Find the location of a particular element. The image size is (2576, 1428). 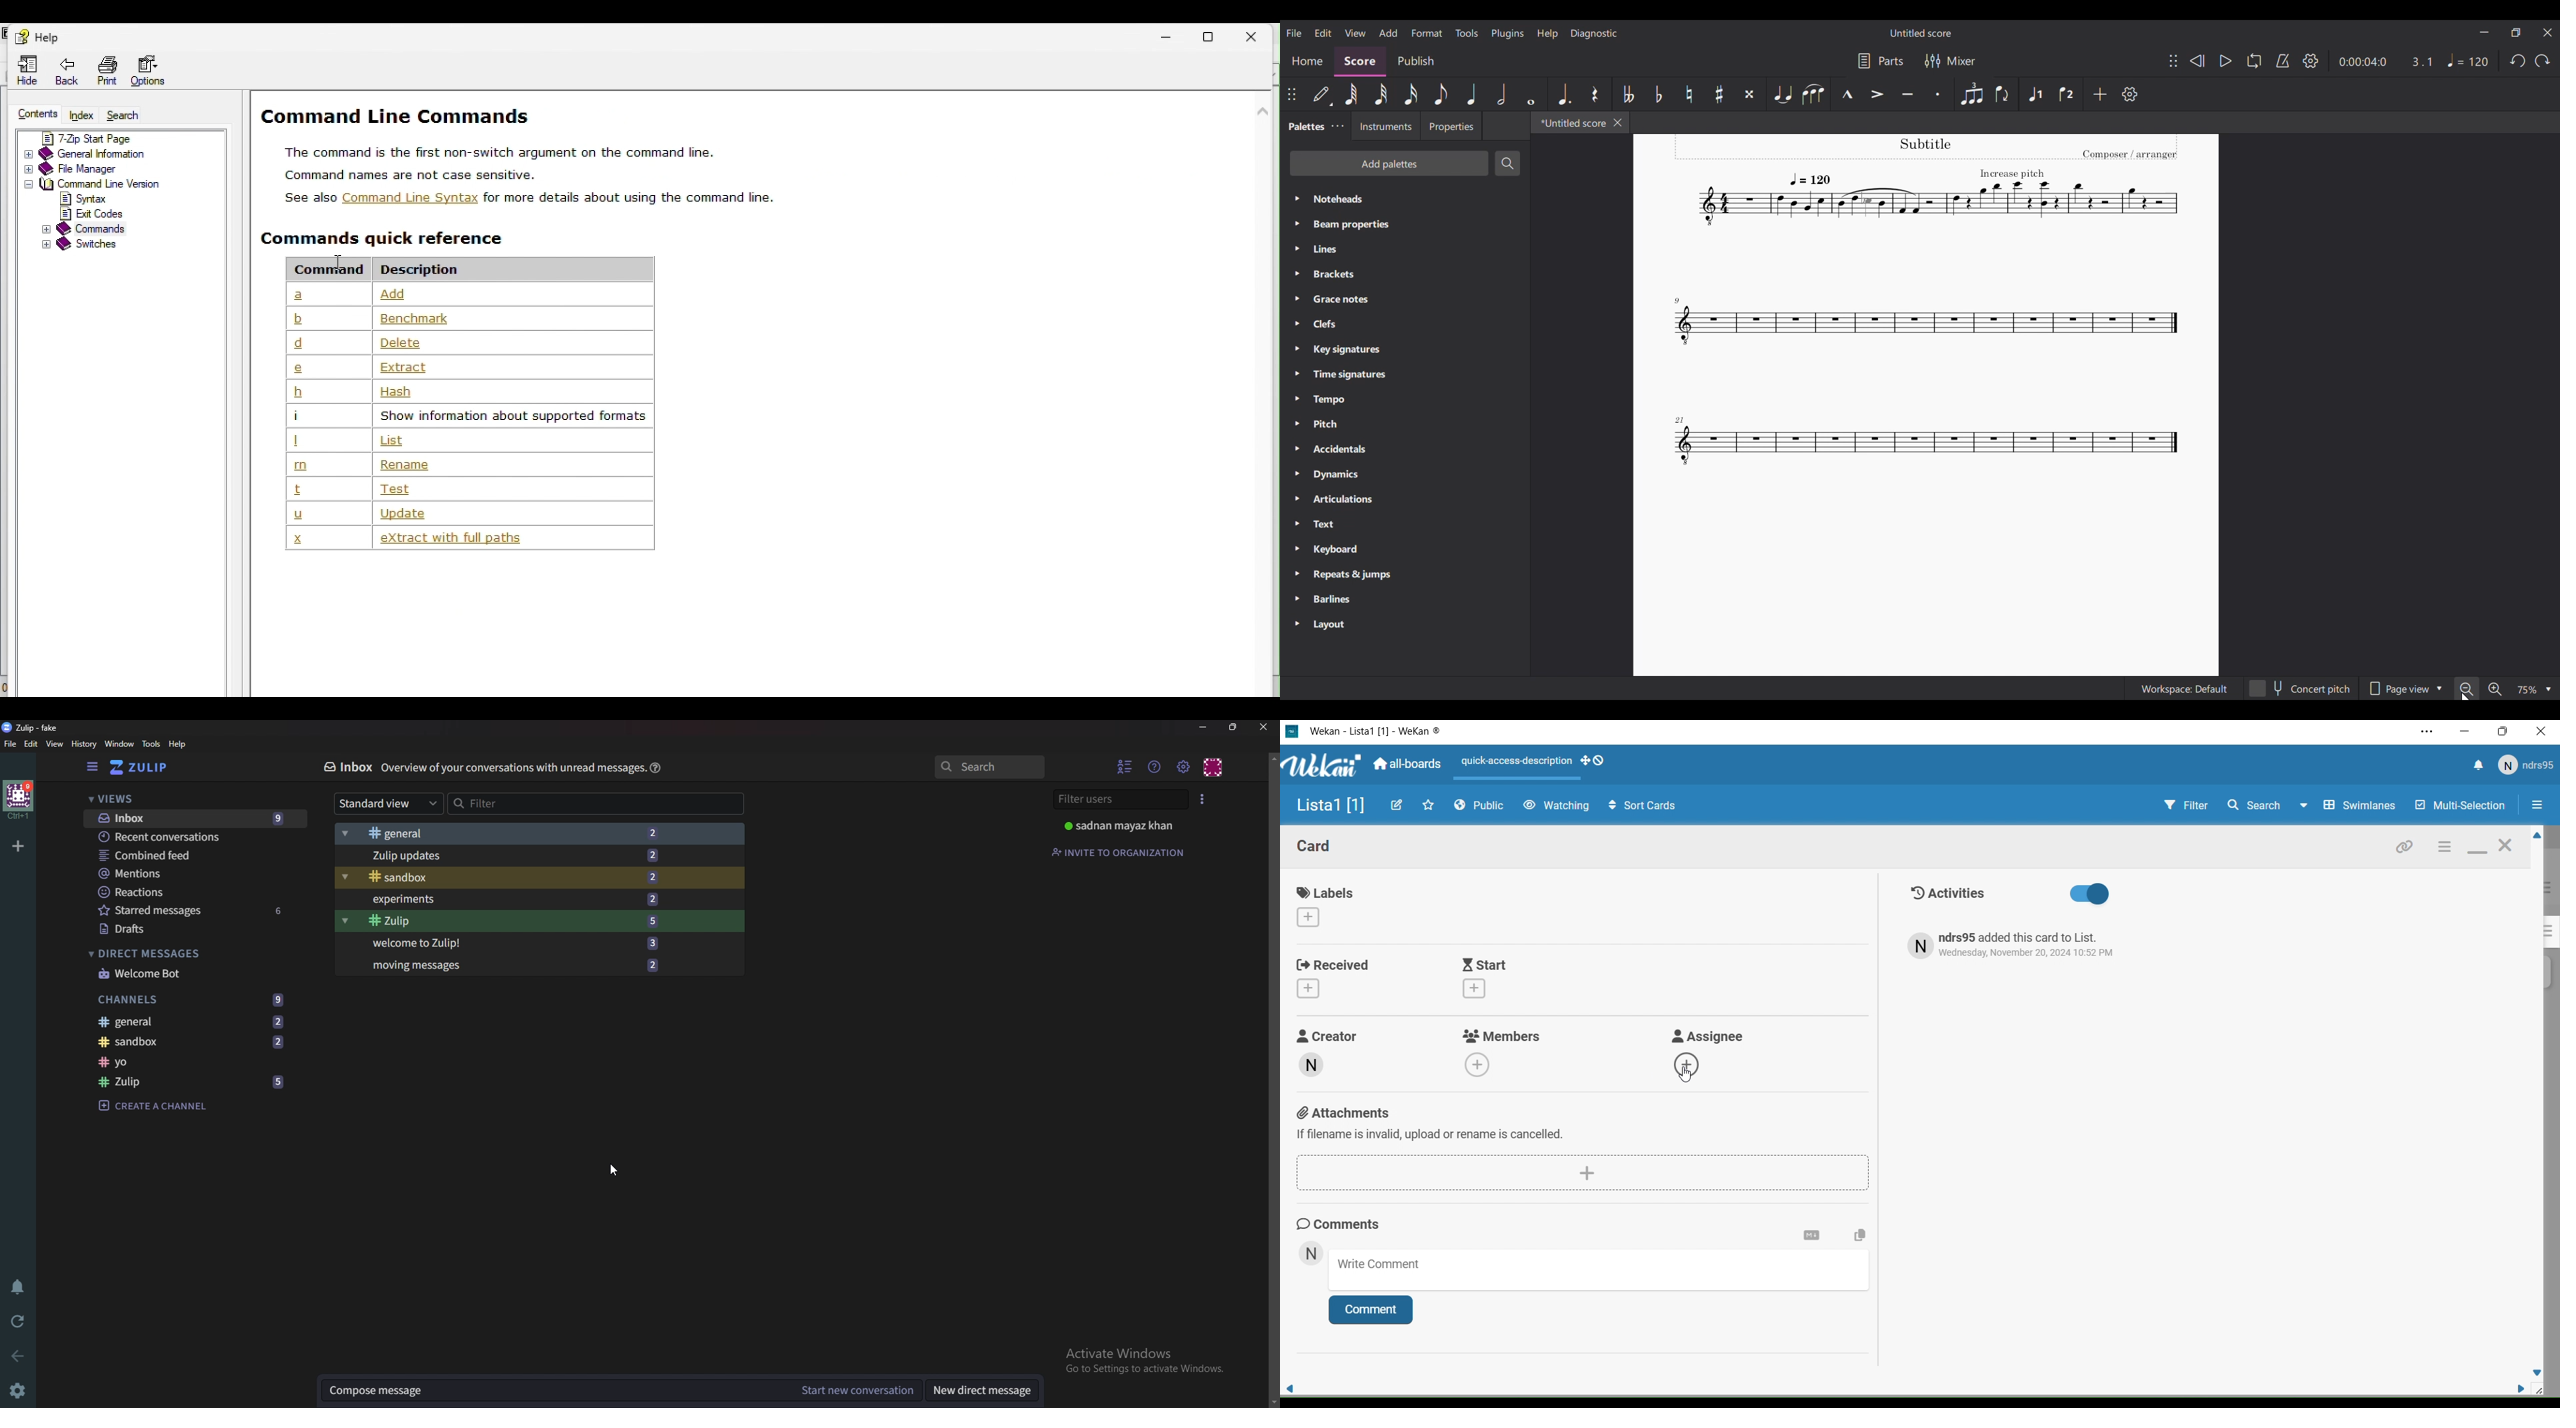

Mixer settings is located at coordinates (1951, 61).